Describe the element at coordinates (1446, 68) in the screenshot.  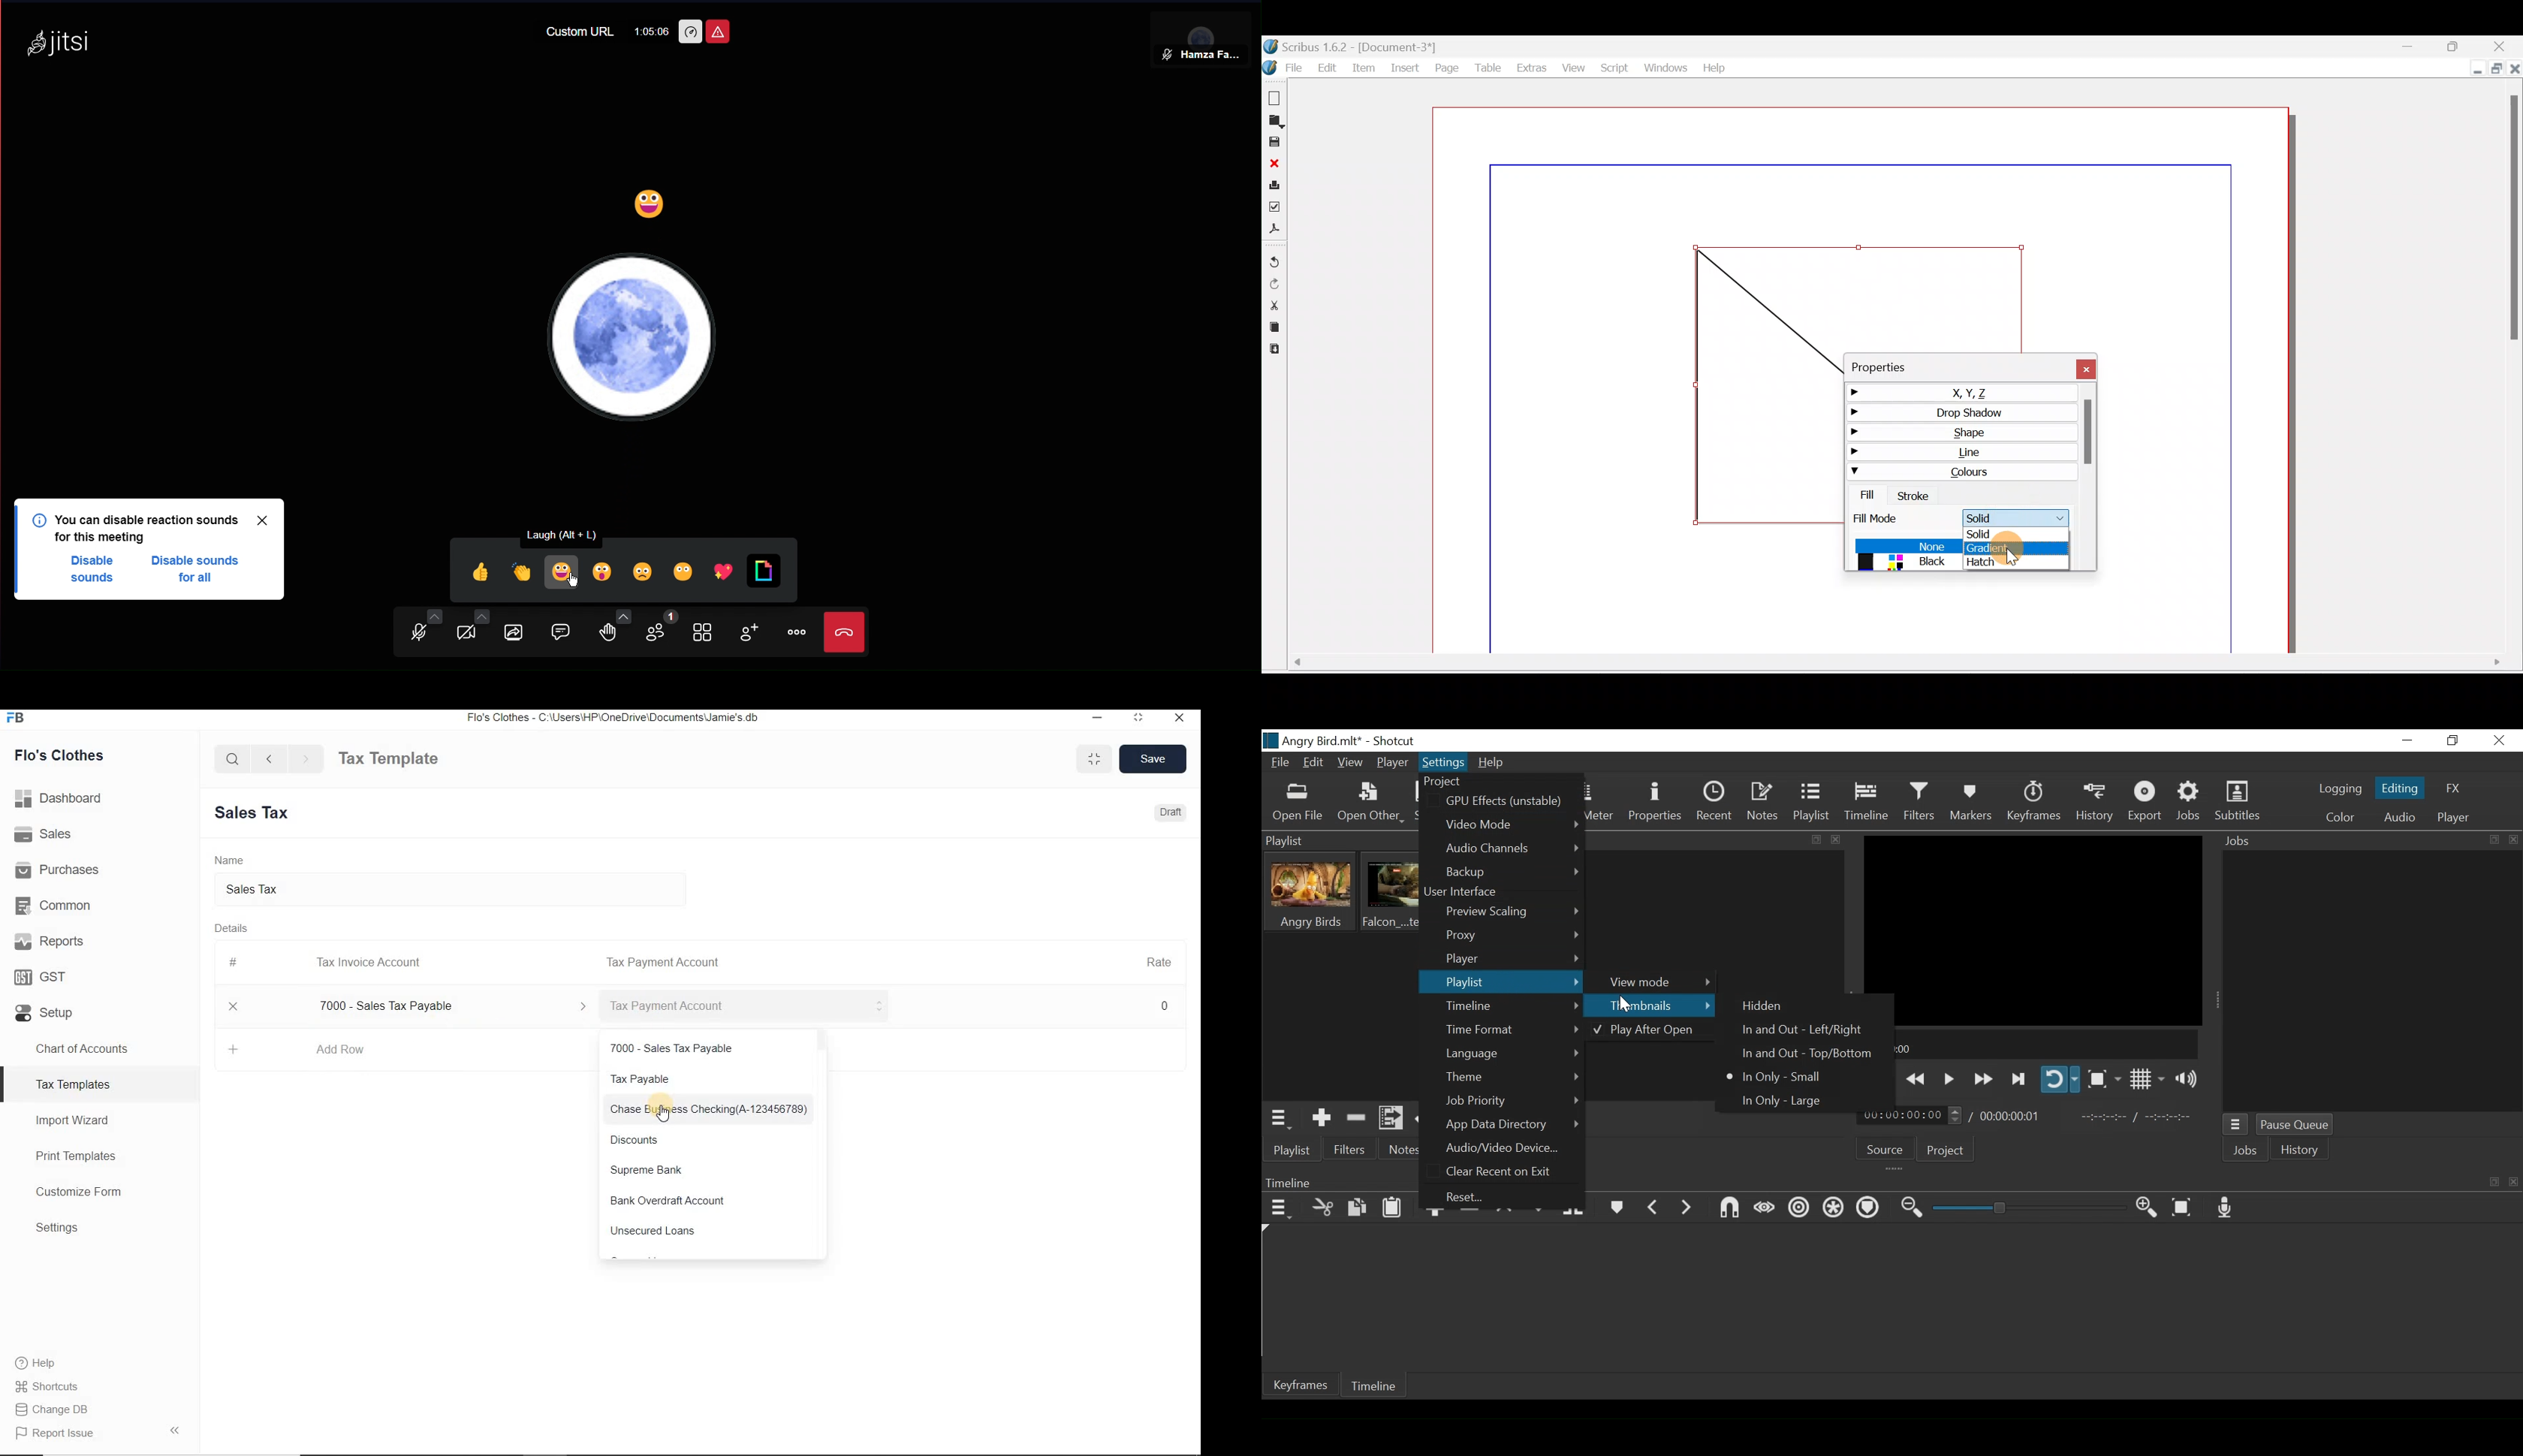
I see `Page` at that location.